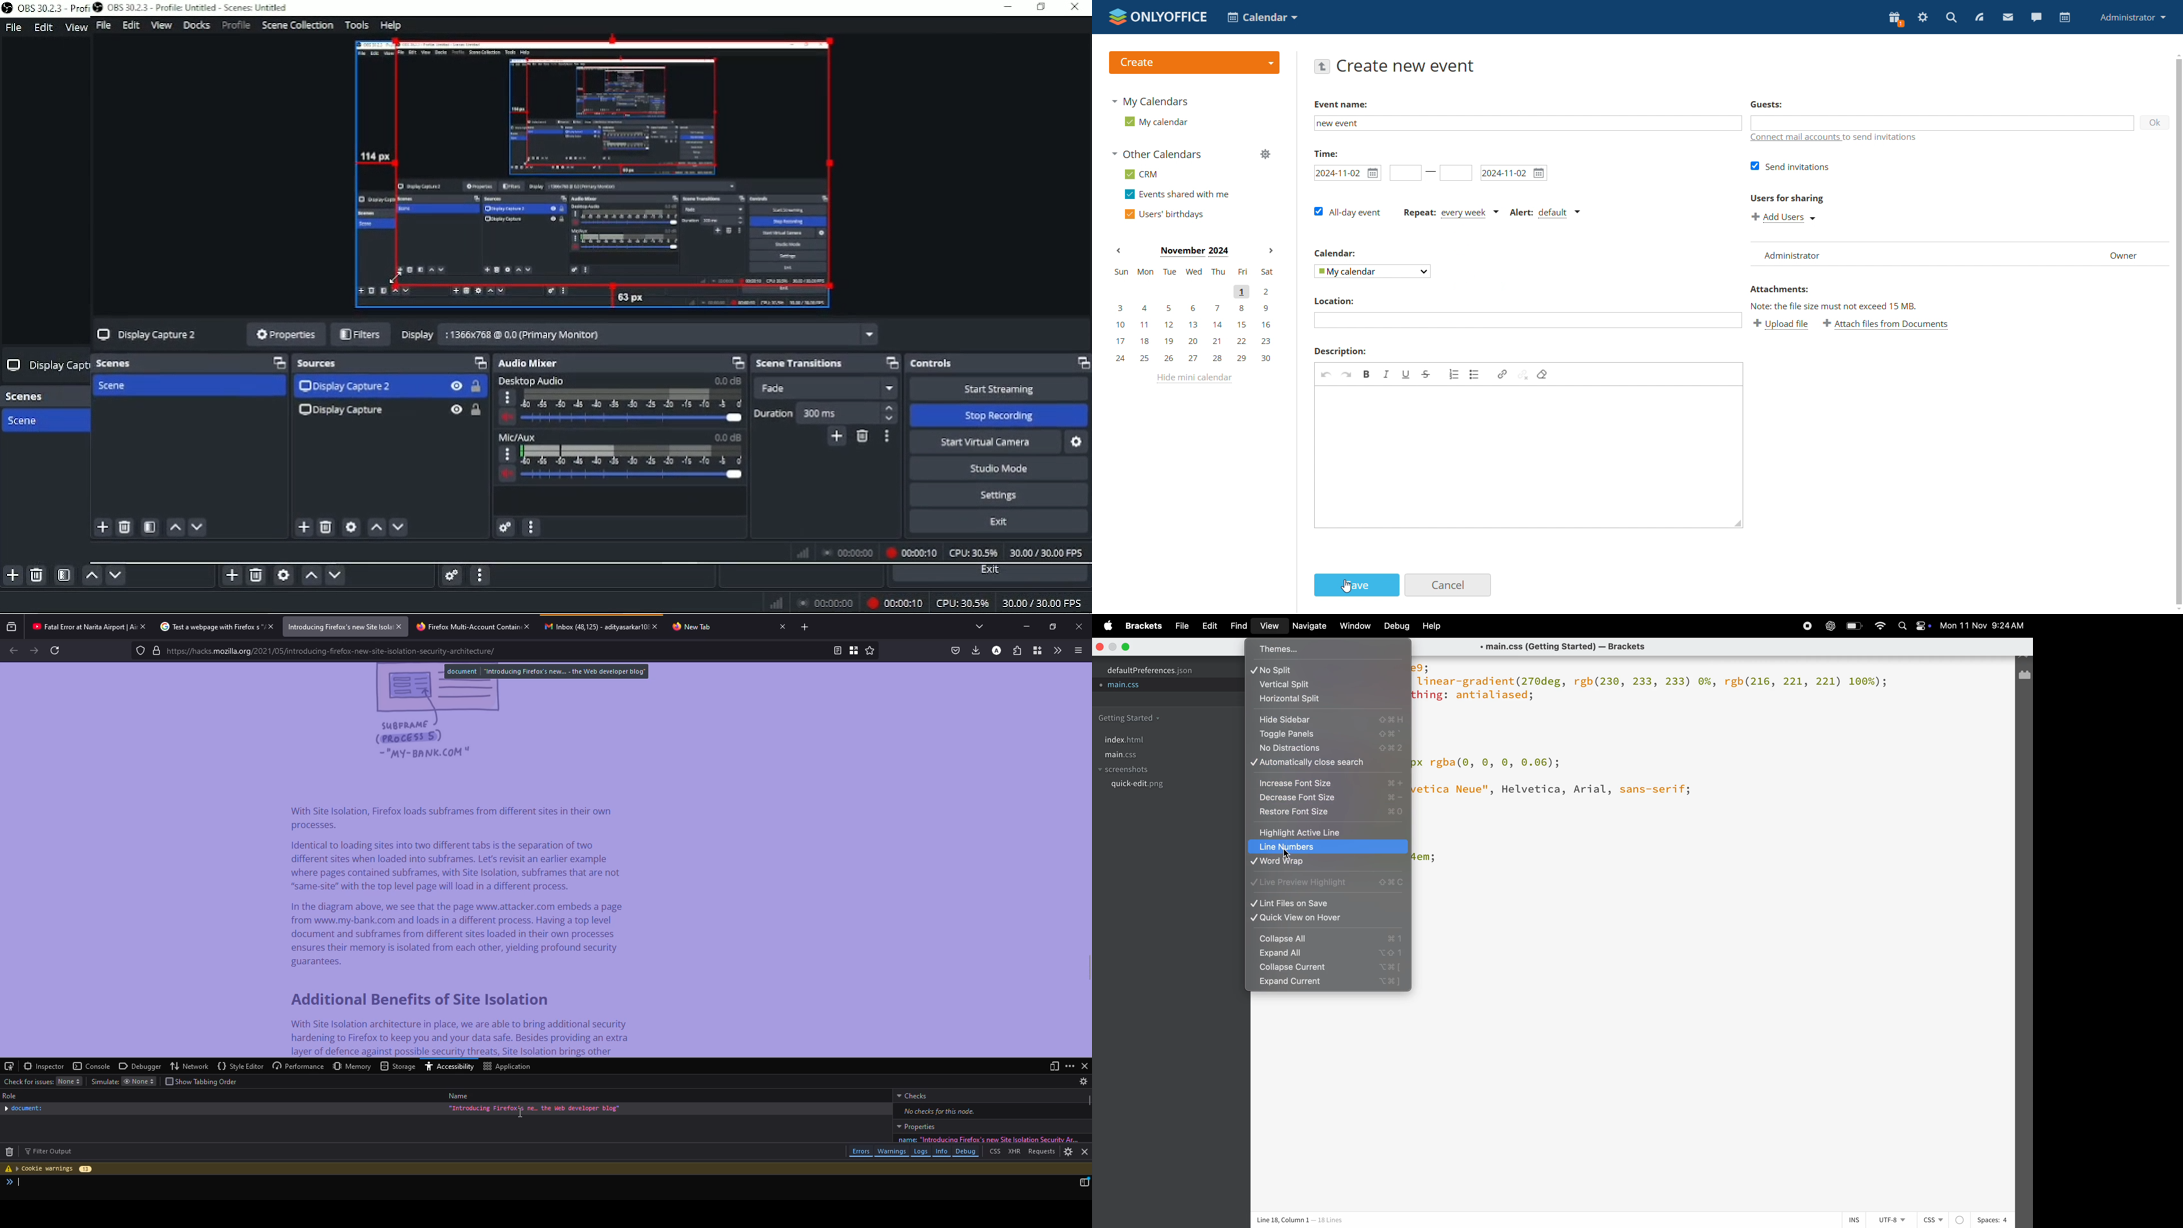 The image size is (2184, 1232). I want to click on refresh, so click(55, 650).